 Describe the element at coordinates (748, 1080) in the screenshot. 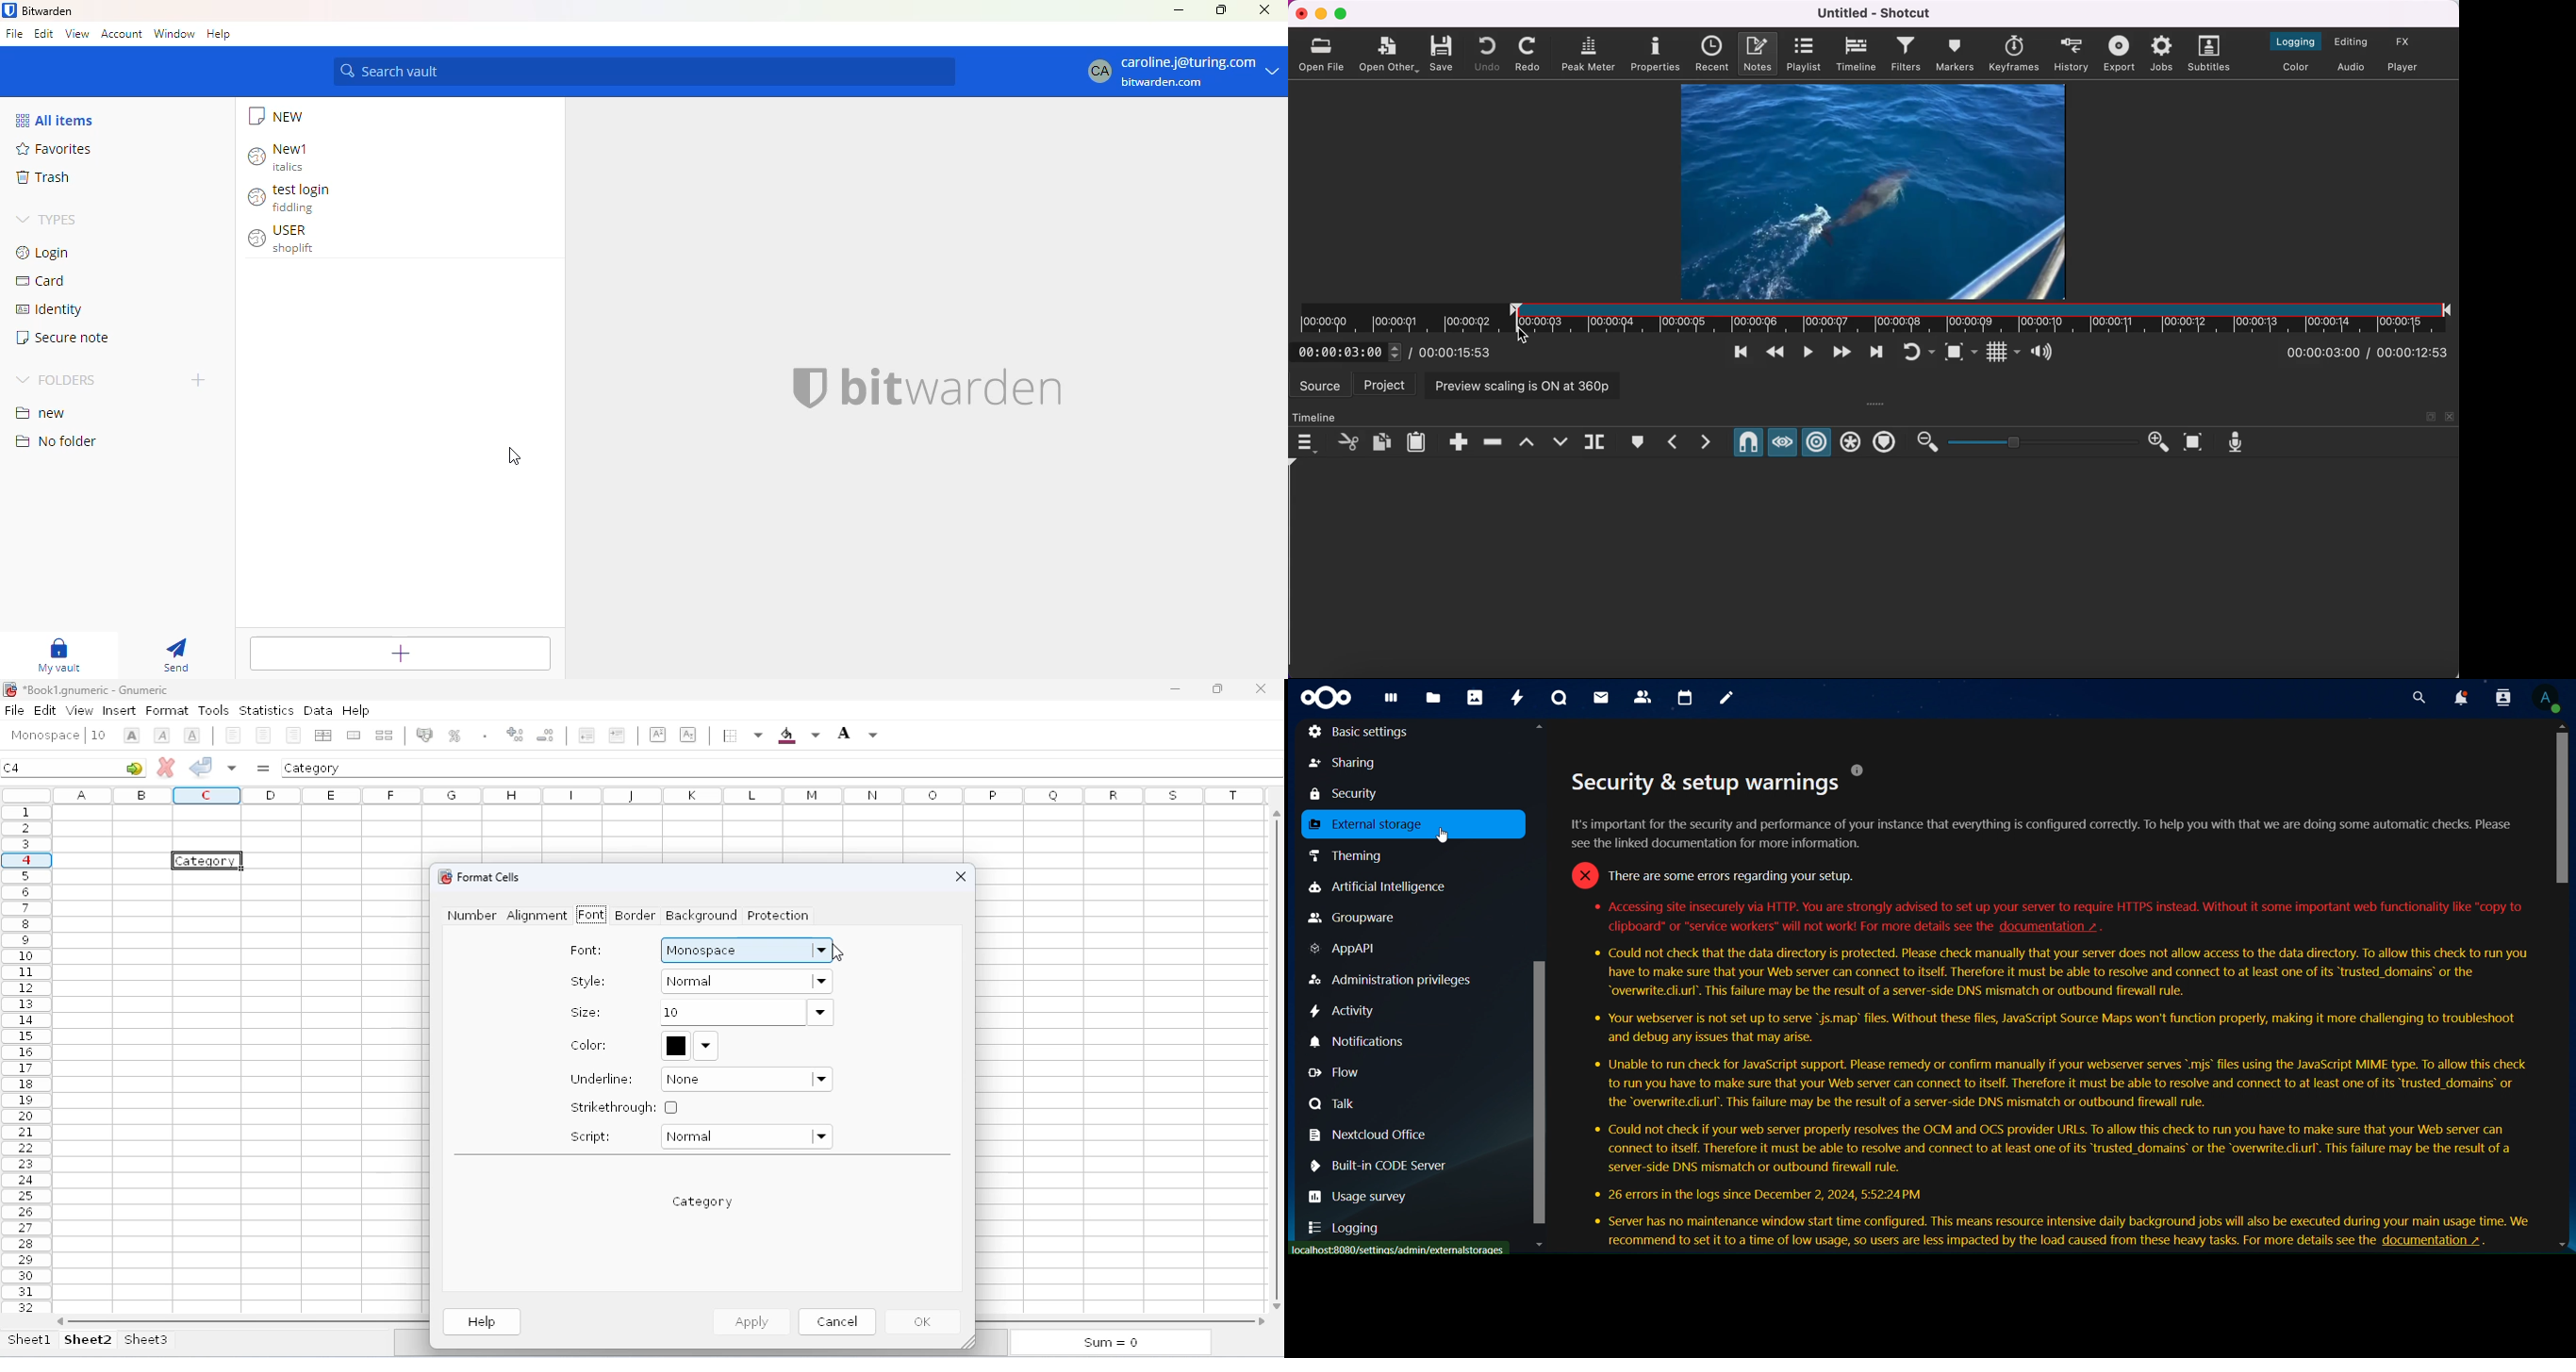

I see `none` at that location.